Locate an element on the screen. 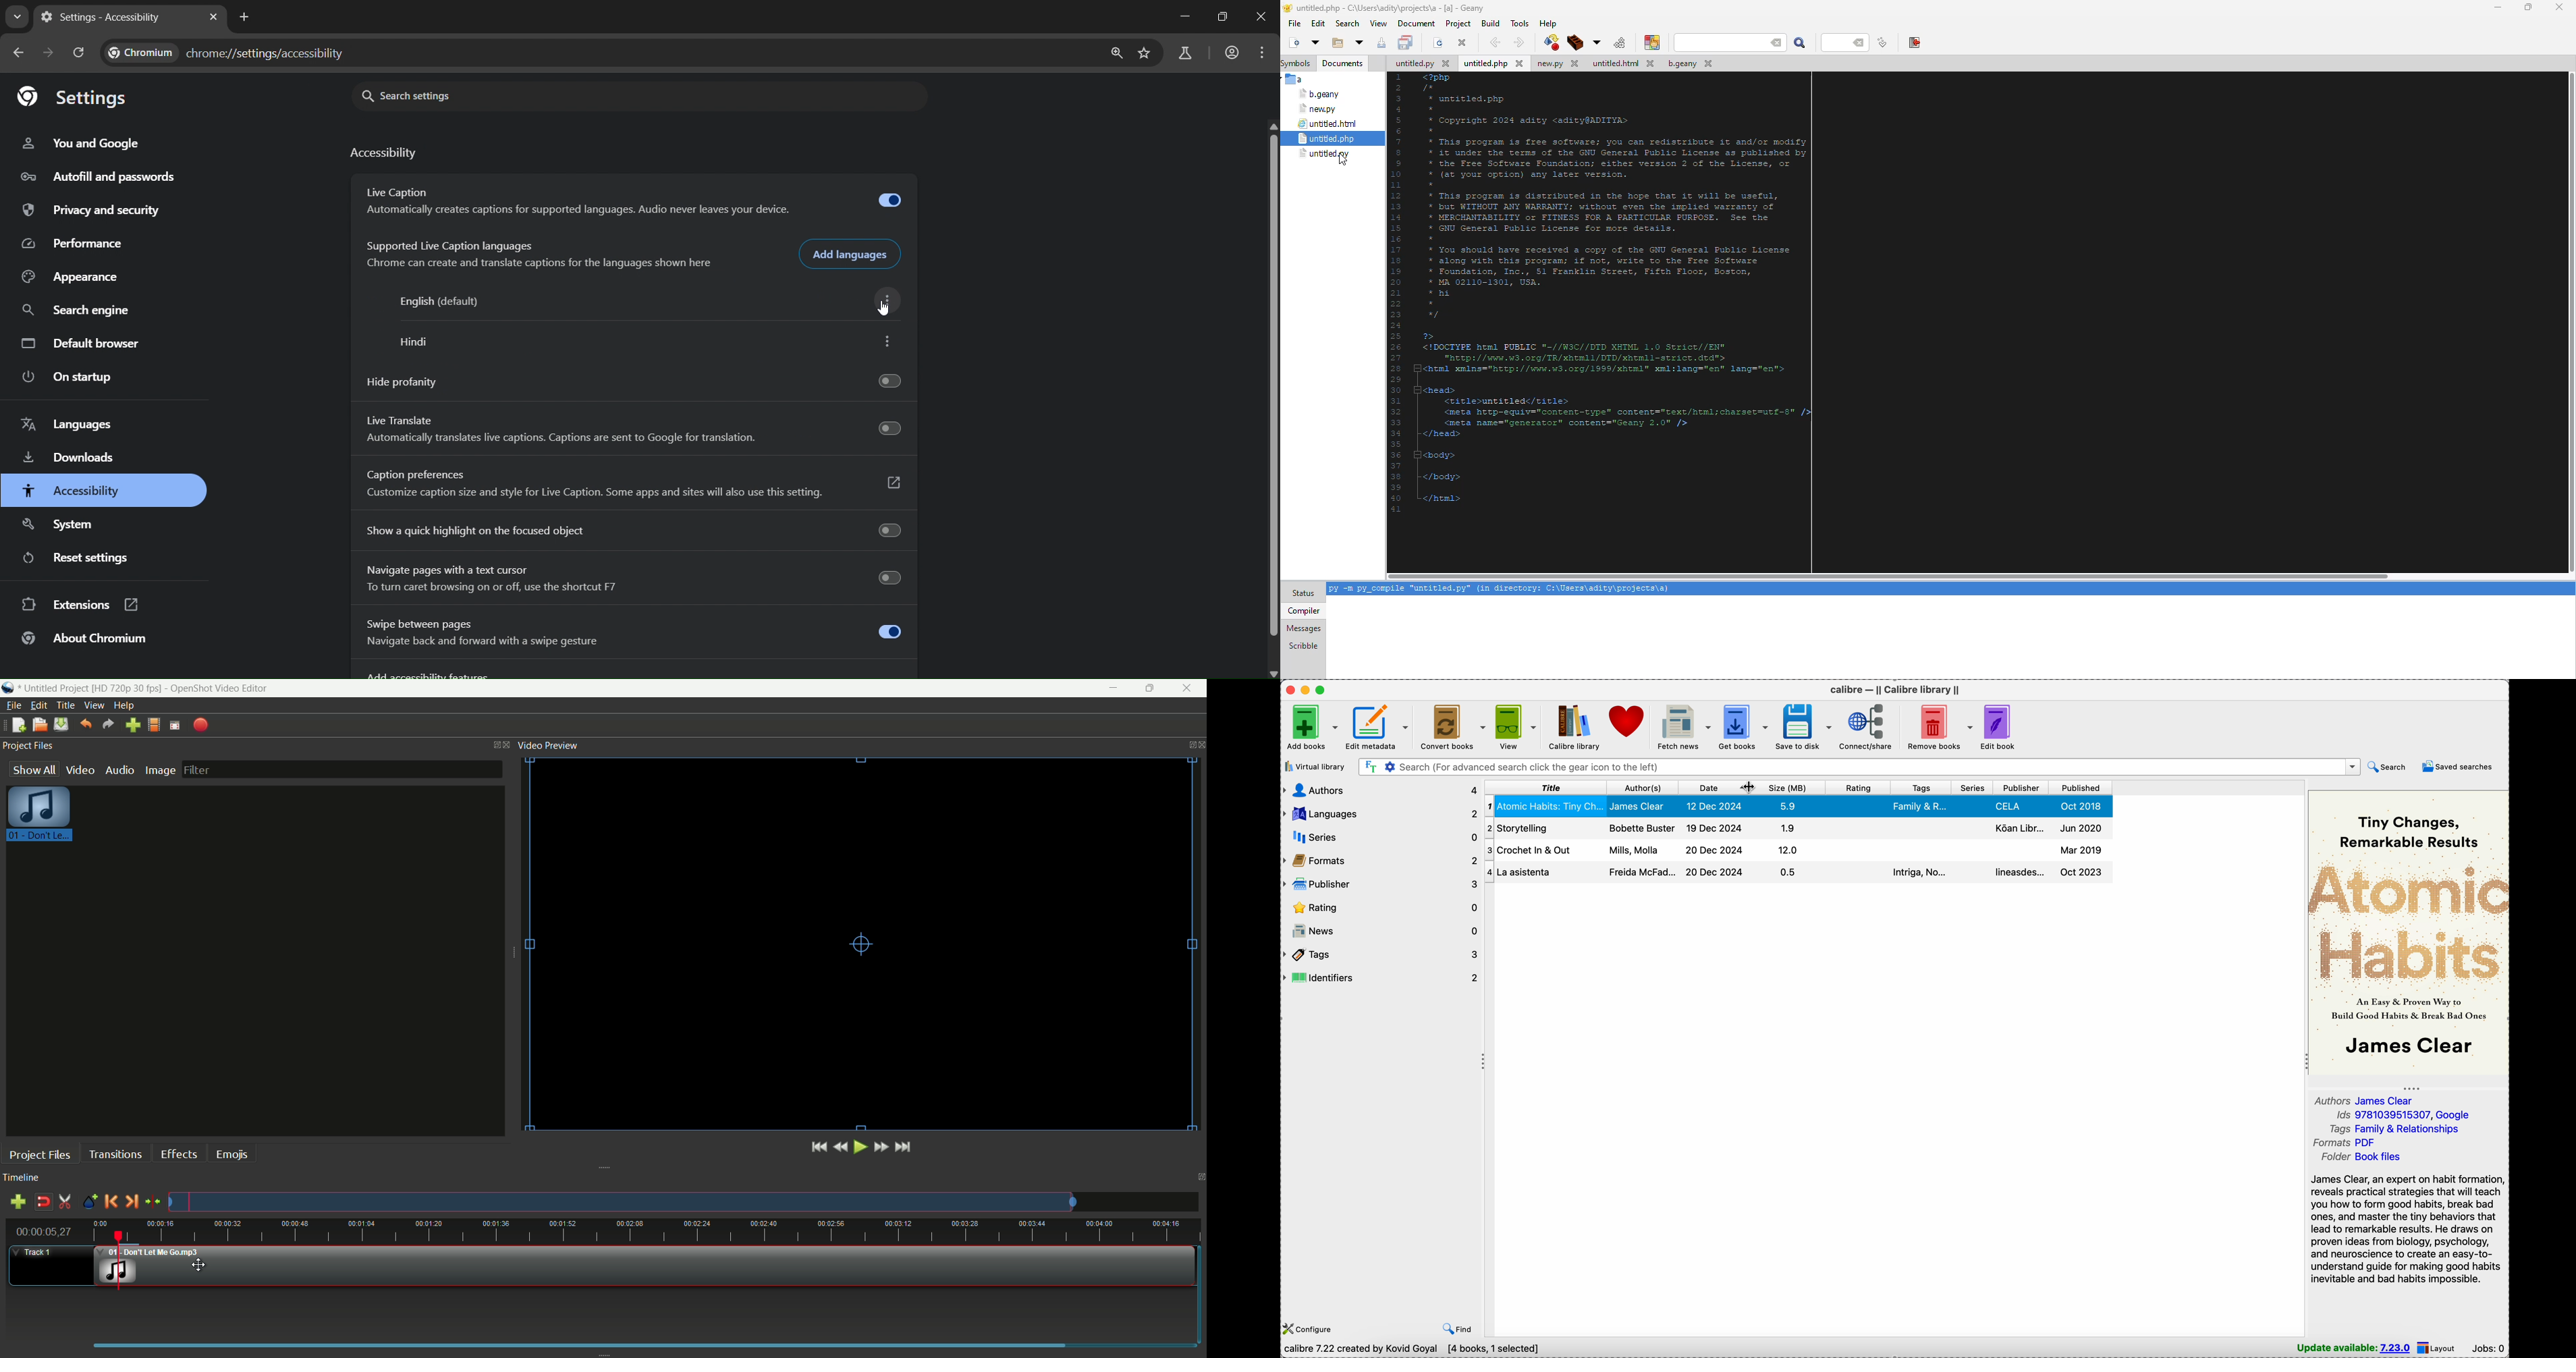 The width and height of the screenshot is (2576, 1372). series is located at coordinates (1382, 838).